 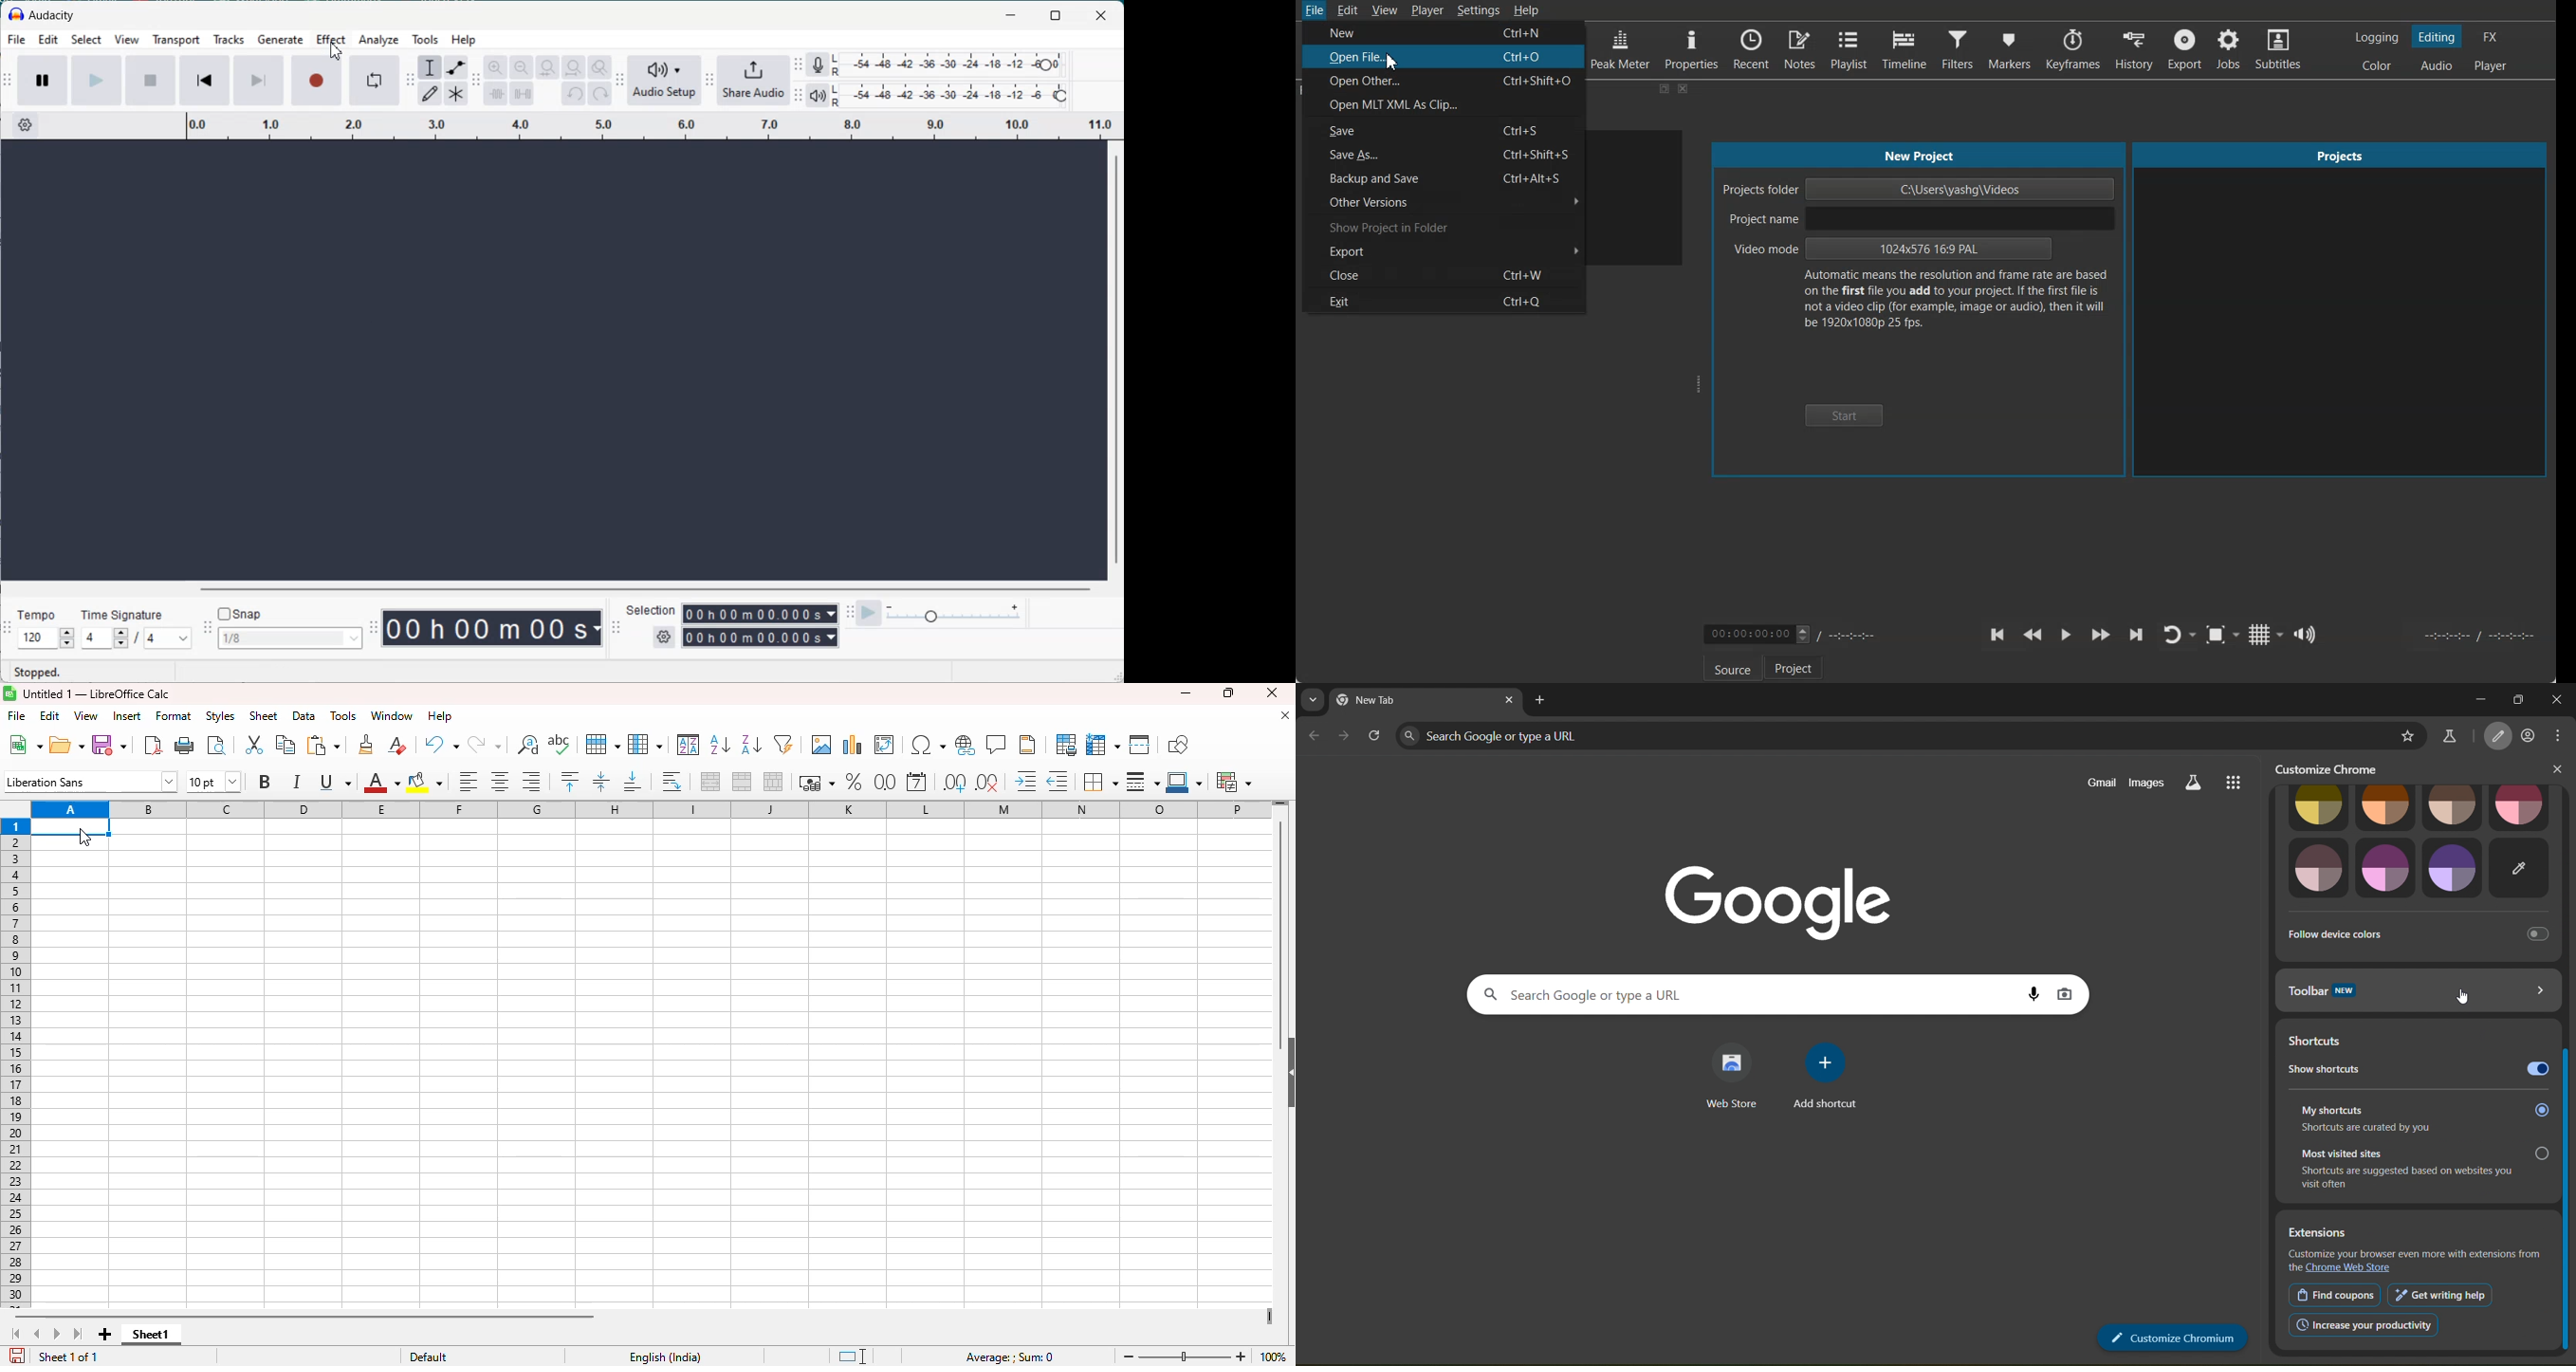 What do you see at coordinates (204, 80) in the screenshot?
I see `Skip to start` at bounding box center [204, 80].